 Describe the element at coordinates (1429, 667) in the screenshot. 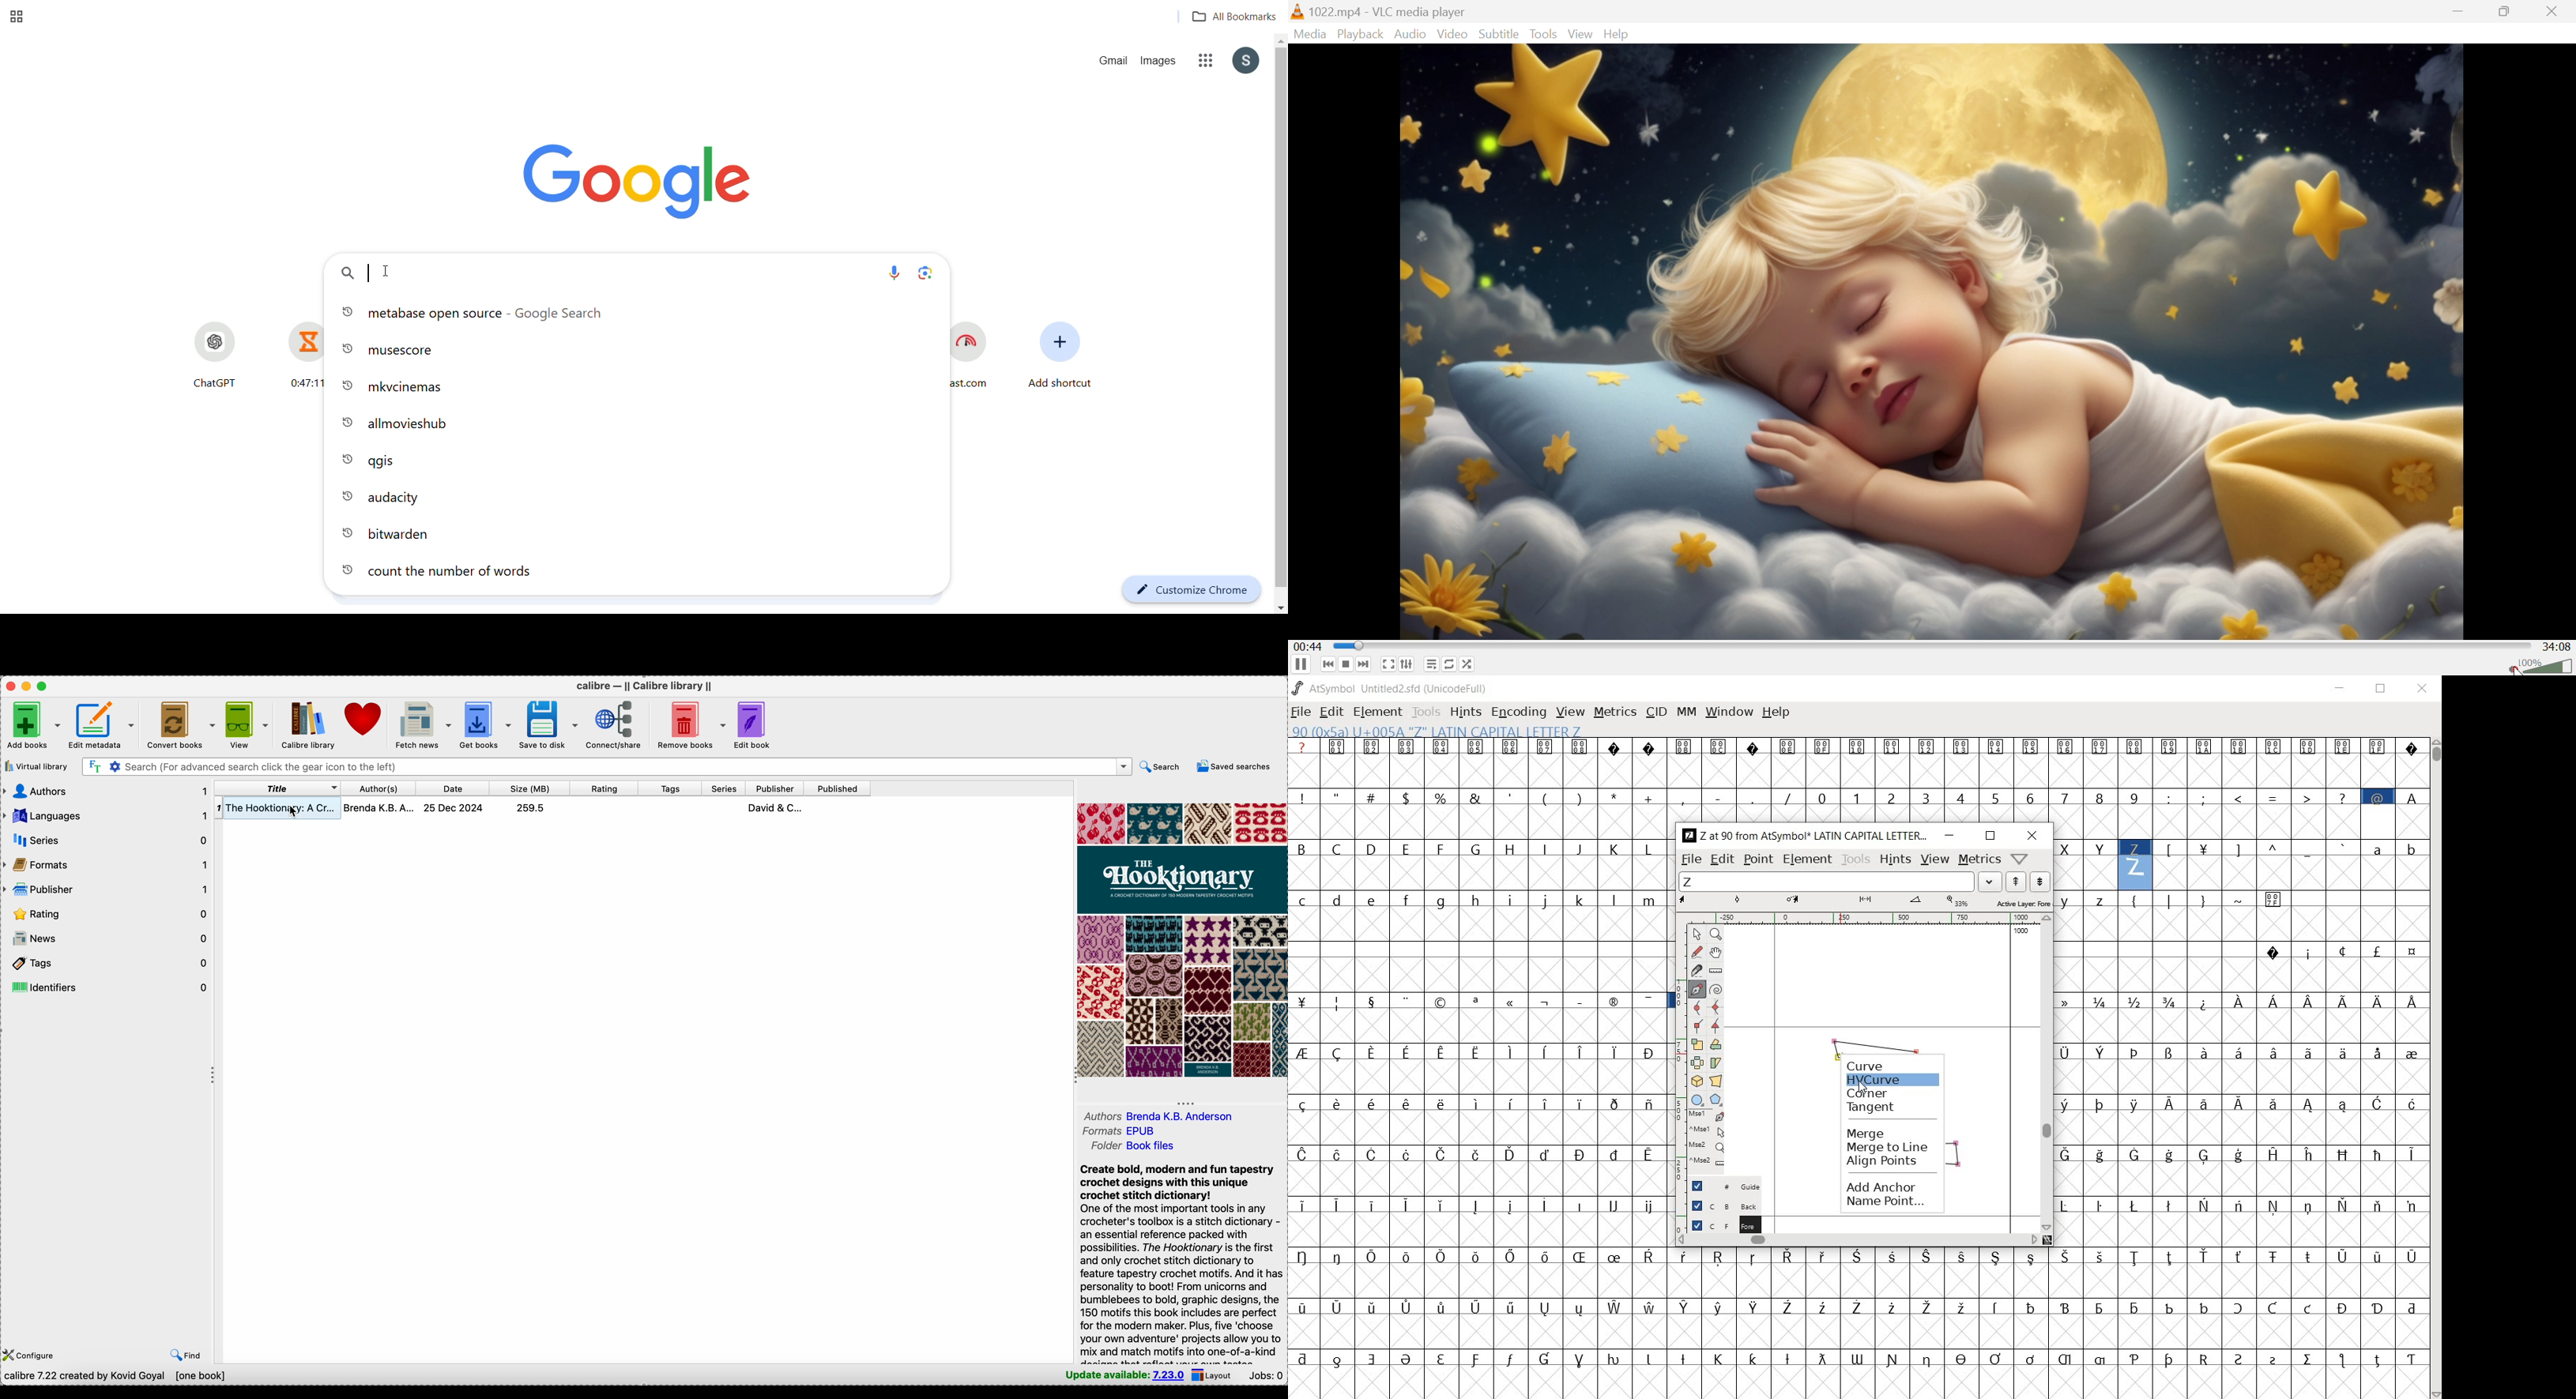

I see `Toggle playlist` at that location.